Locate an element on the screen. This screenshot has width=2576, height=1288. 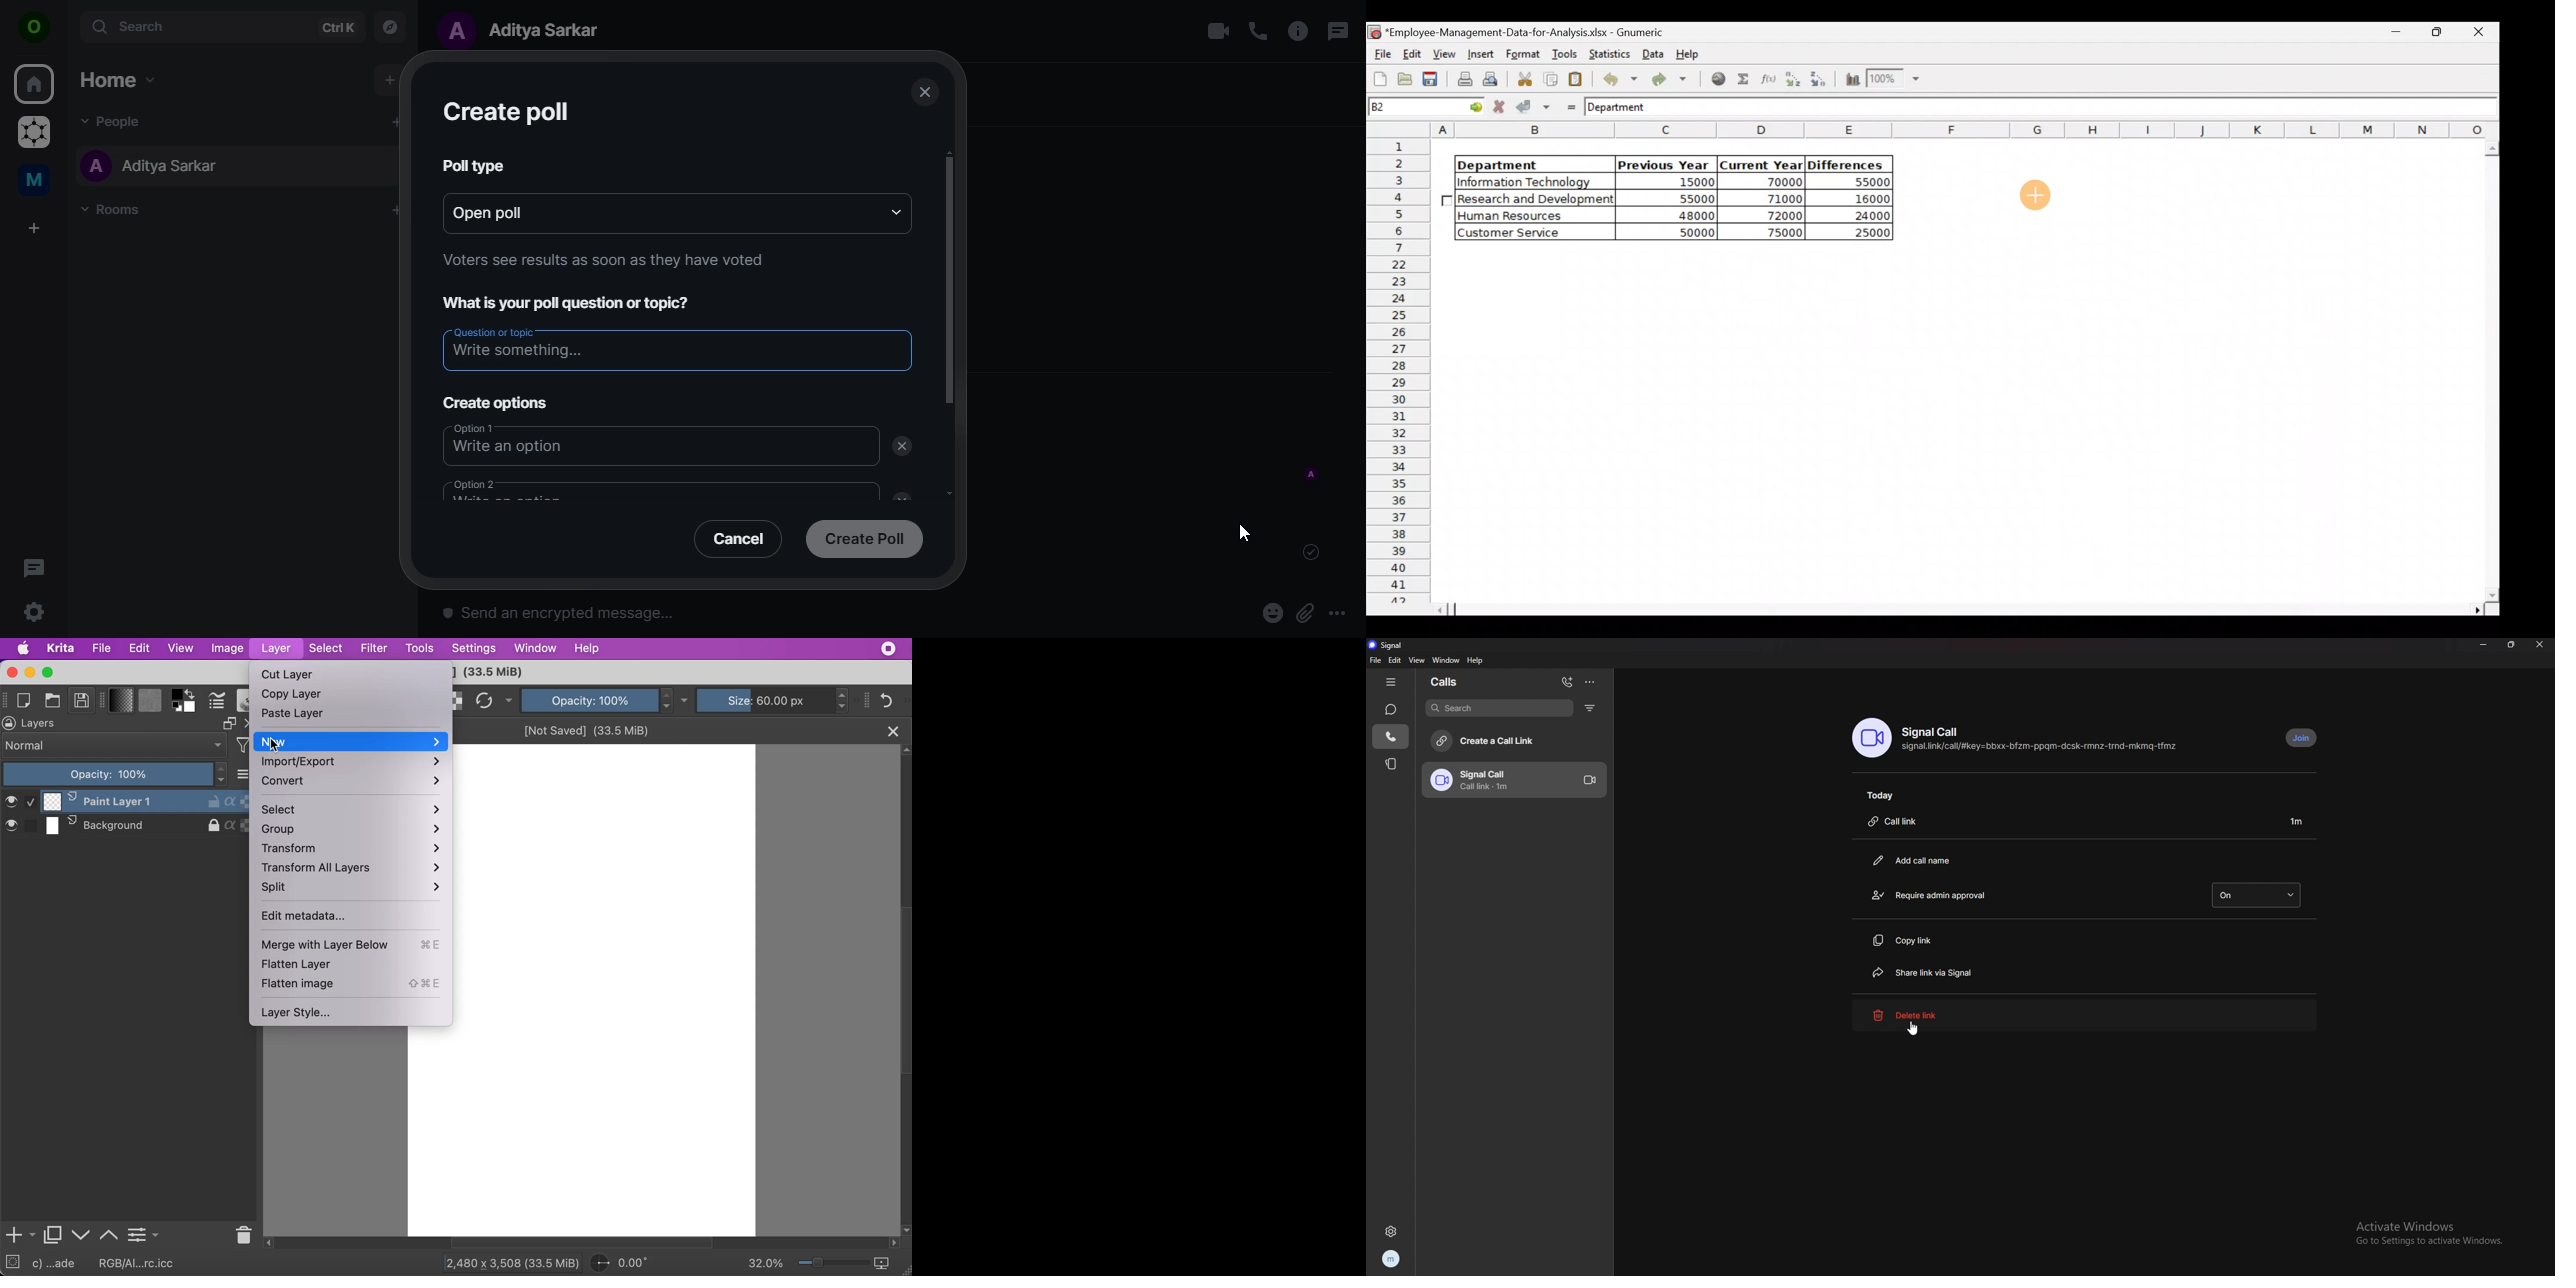
reload original preset is located at coordinates (485, 701).